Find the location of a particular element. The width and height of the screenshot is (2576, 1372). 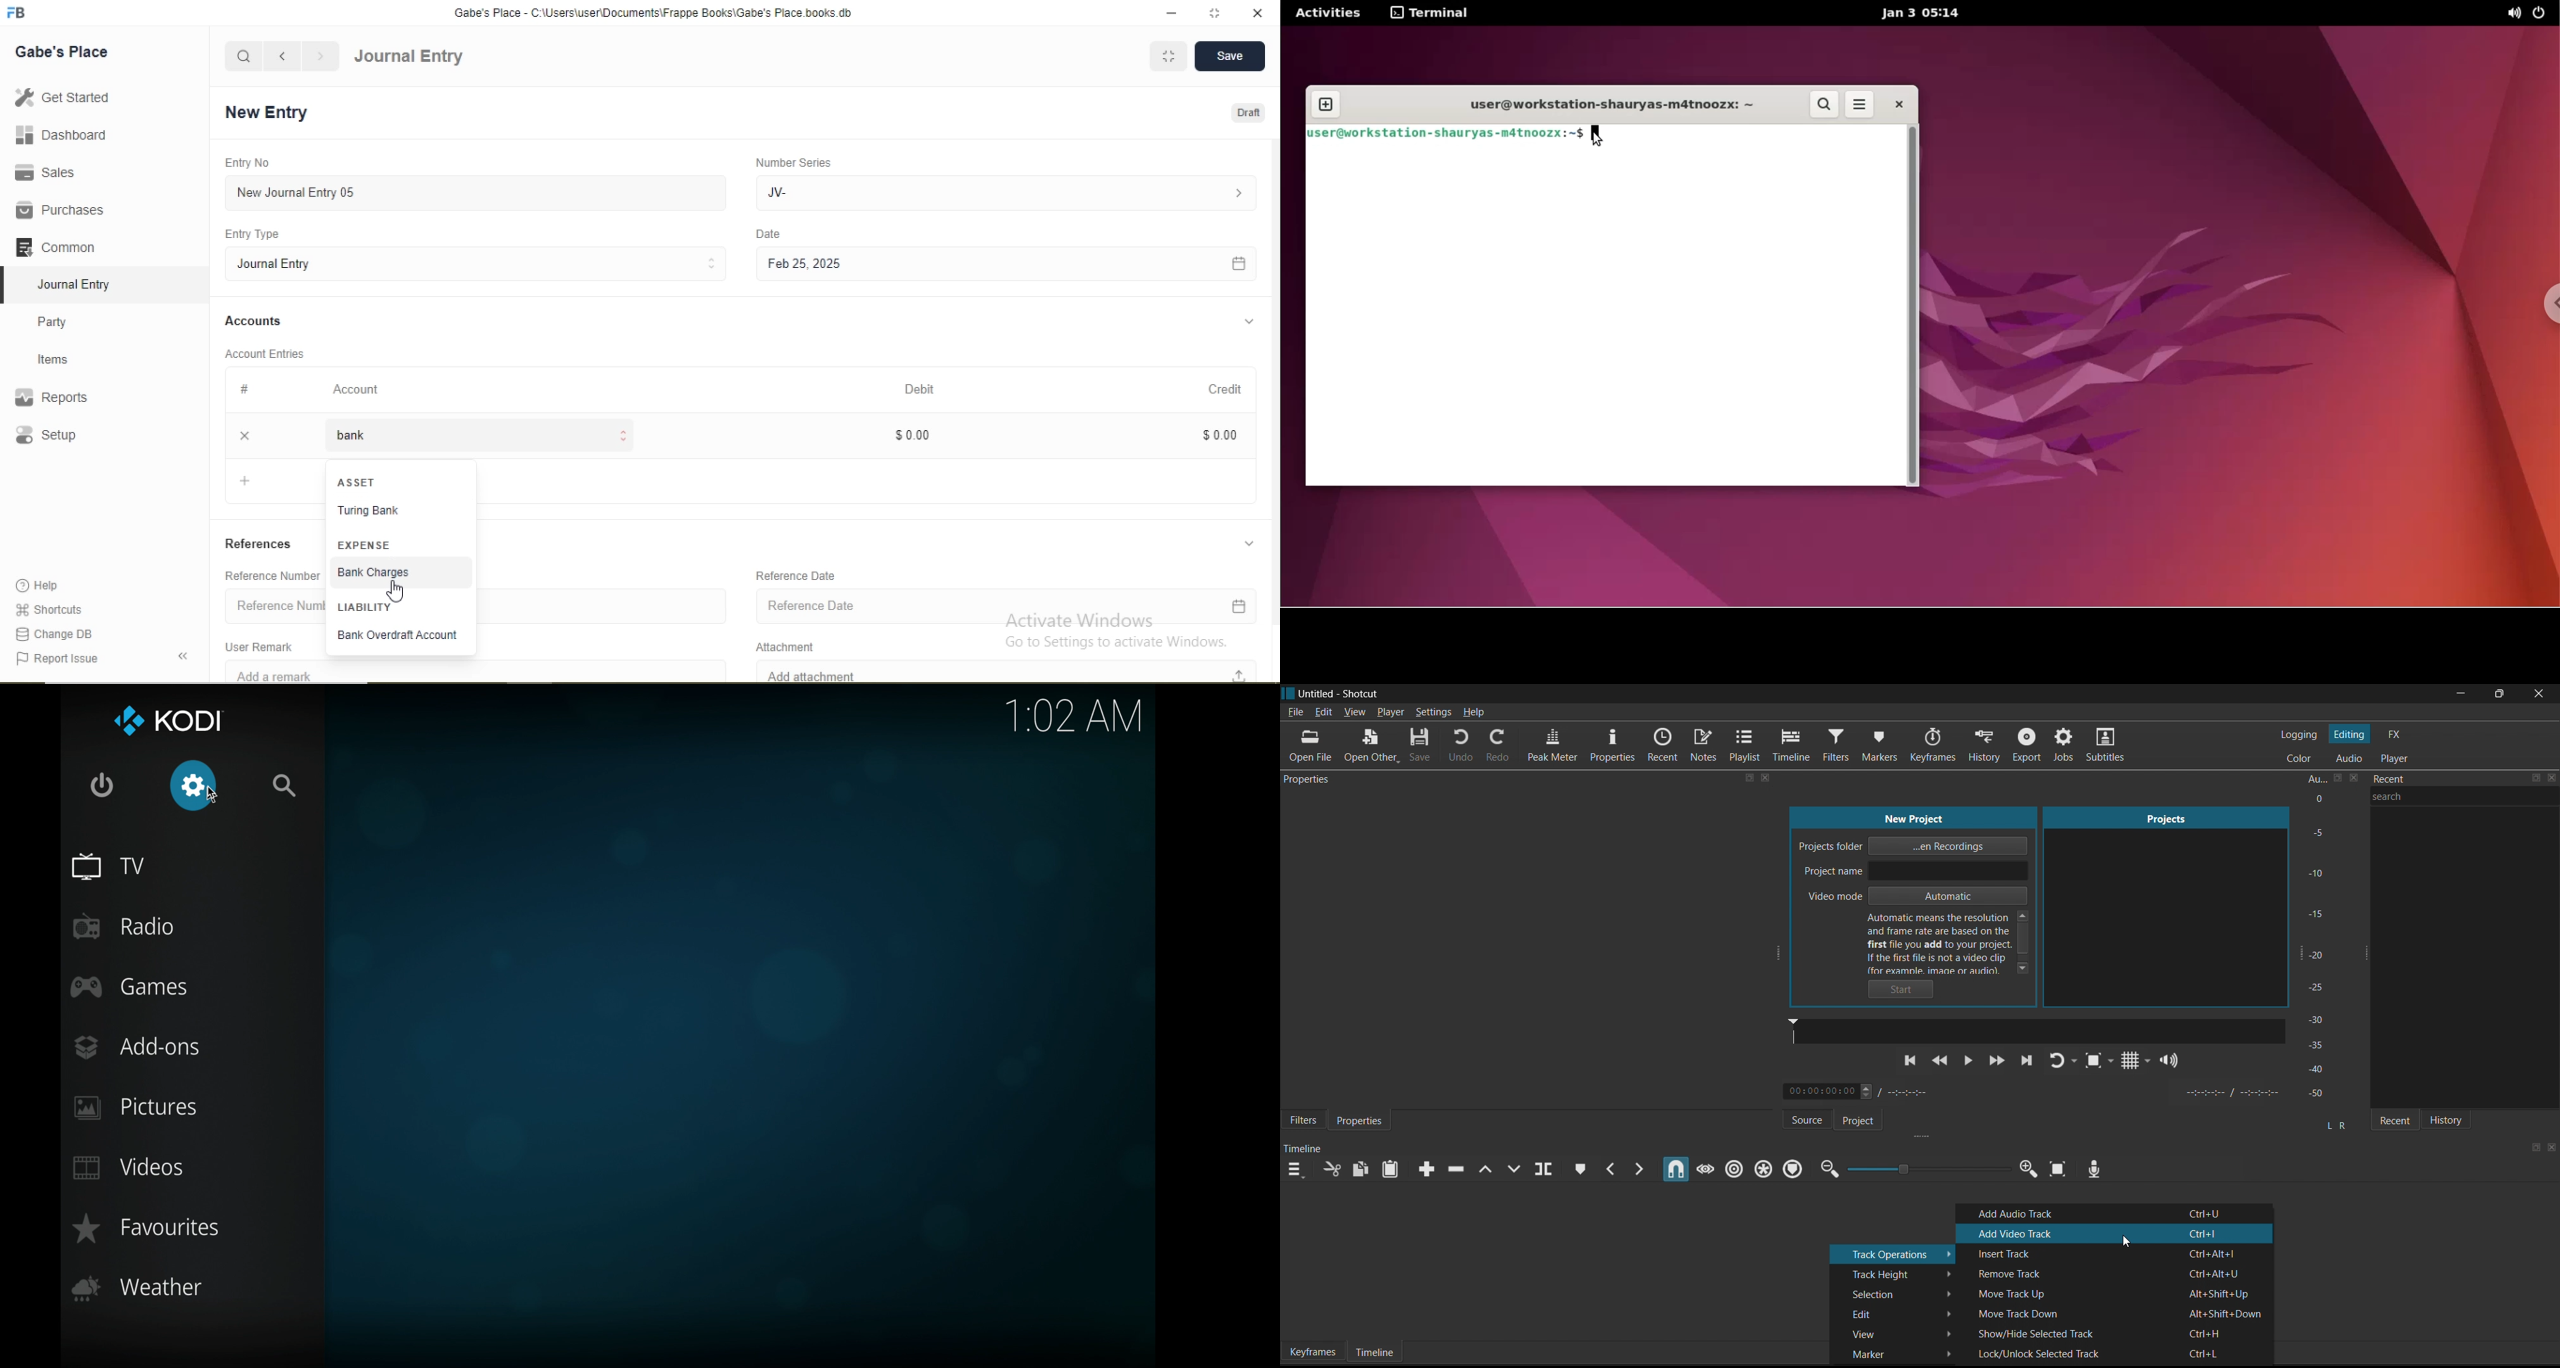

Timeline is located at coordinates (1375, 1353).